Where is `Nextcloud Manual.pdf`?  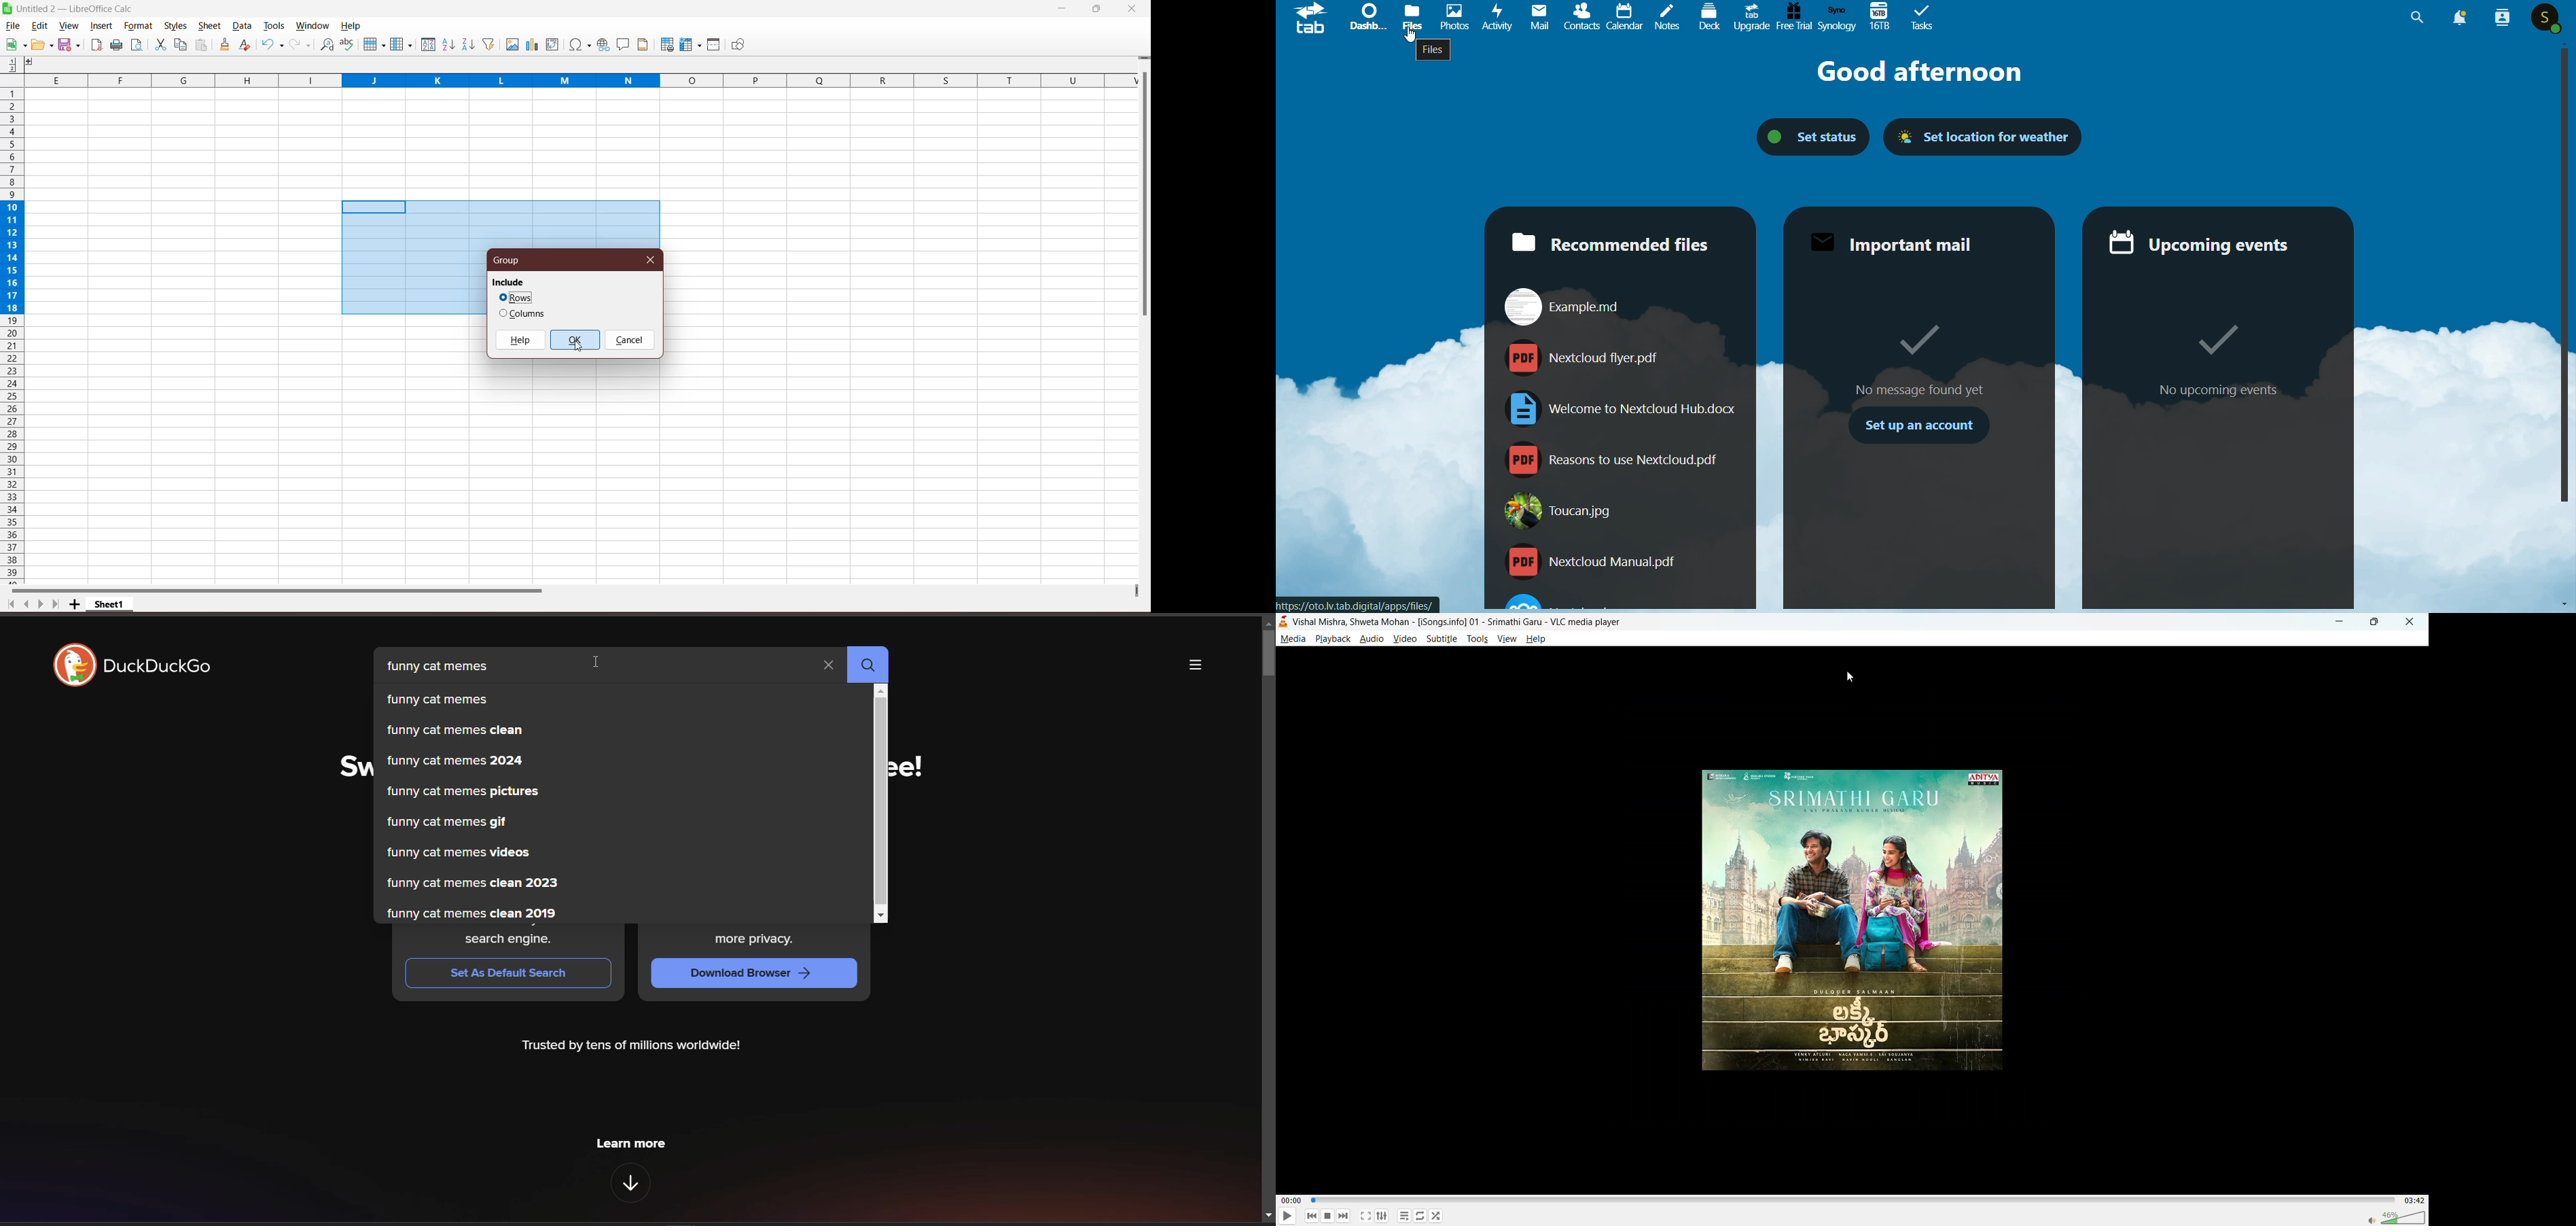
Nextcloud Manual.pdf is located at coordinates (1603, 562).